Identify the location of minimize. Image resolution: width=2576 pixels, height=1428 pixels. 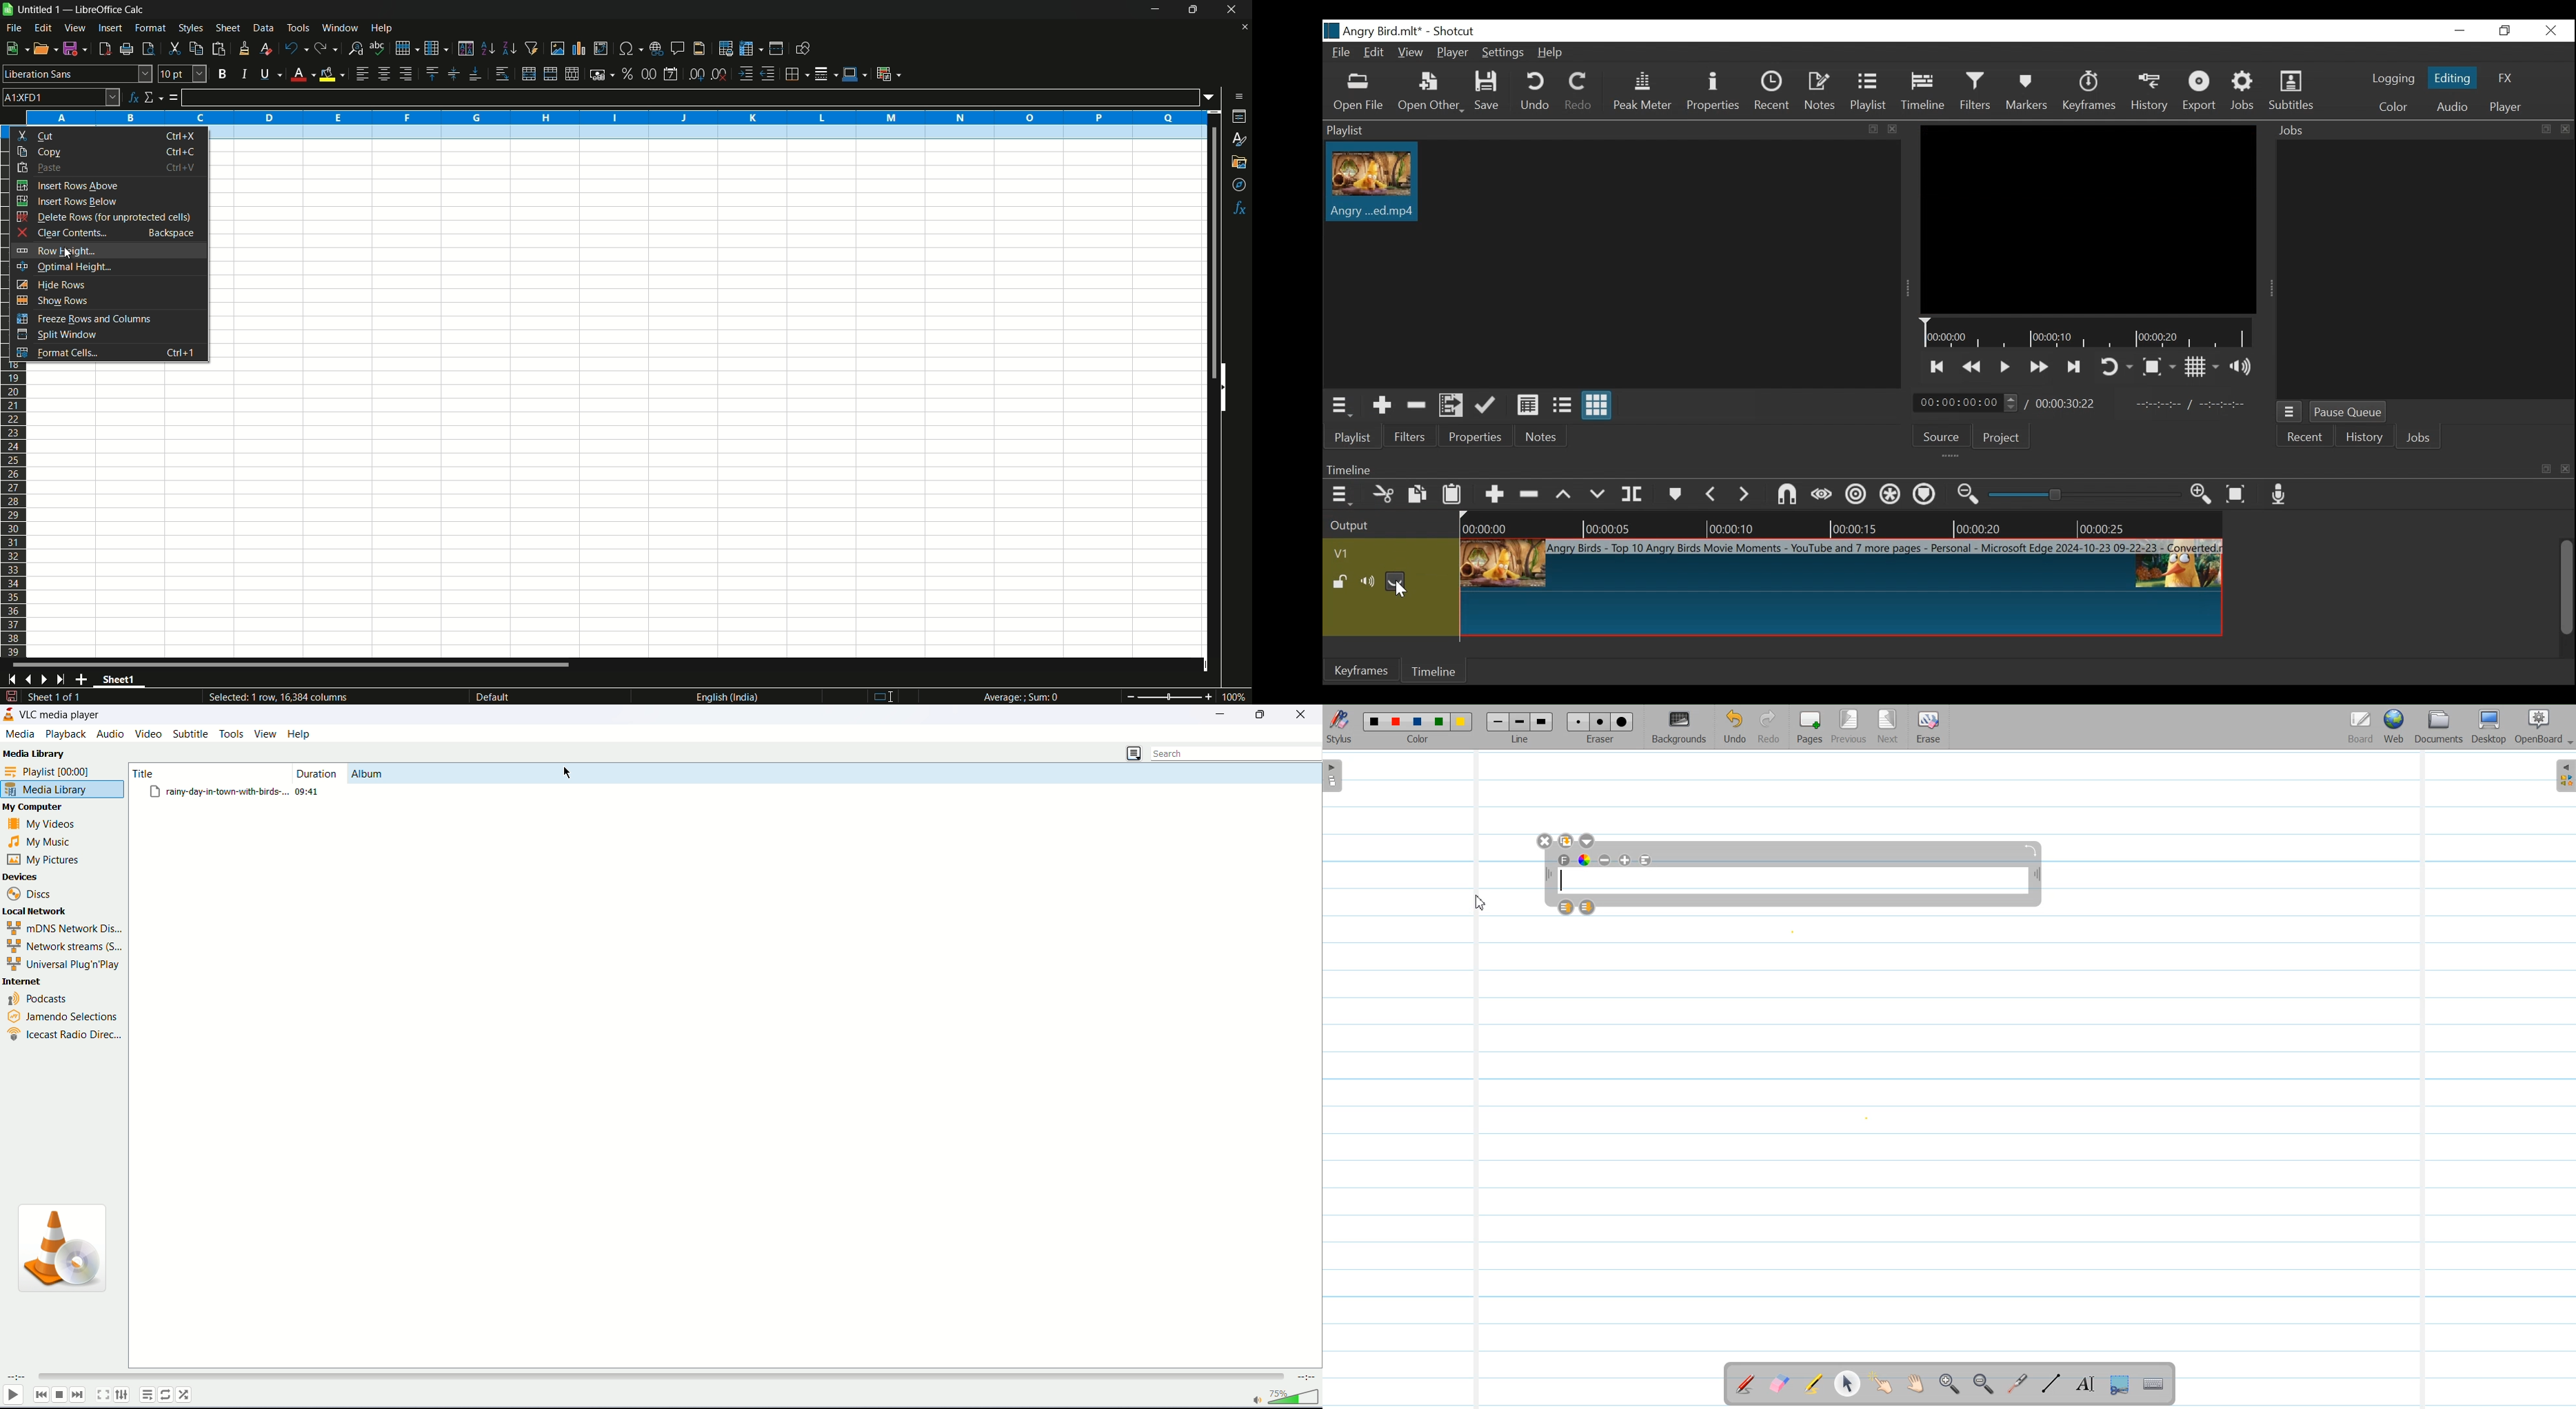
(2461, 30).